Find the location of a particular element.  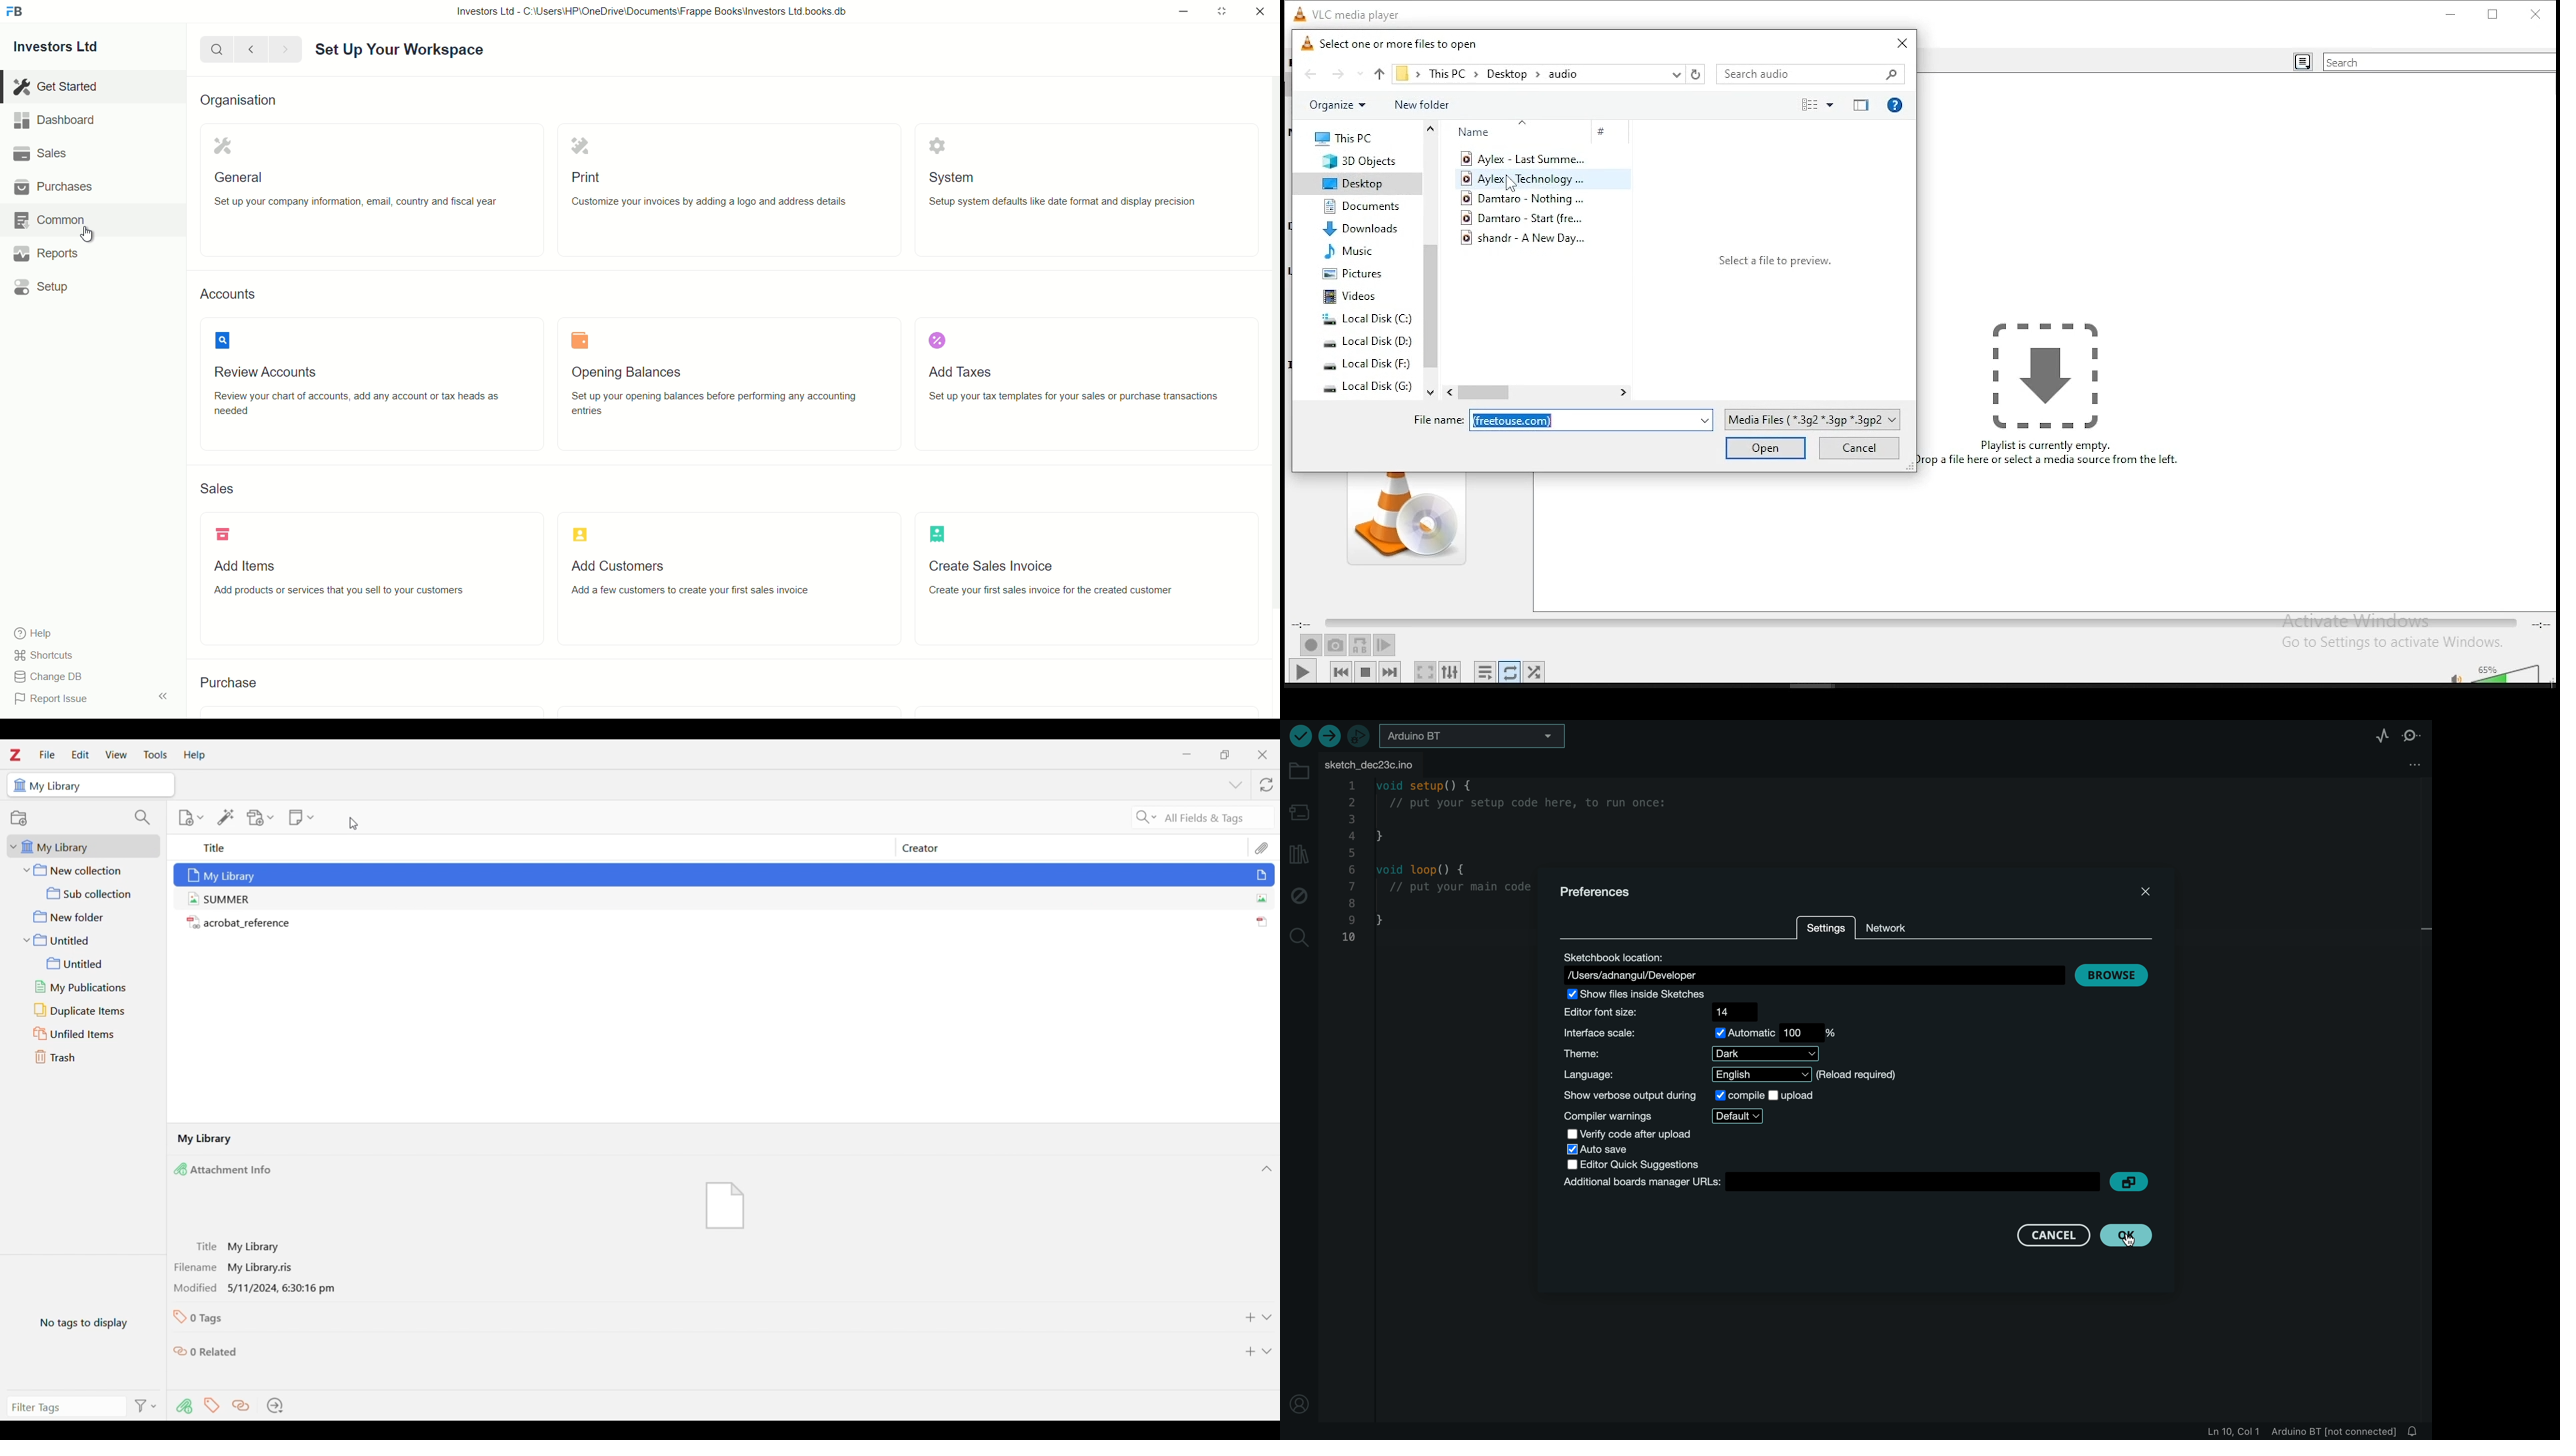

Add item is located at coordinates (183, 819).